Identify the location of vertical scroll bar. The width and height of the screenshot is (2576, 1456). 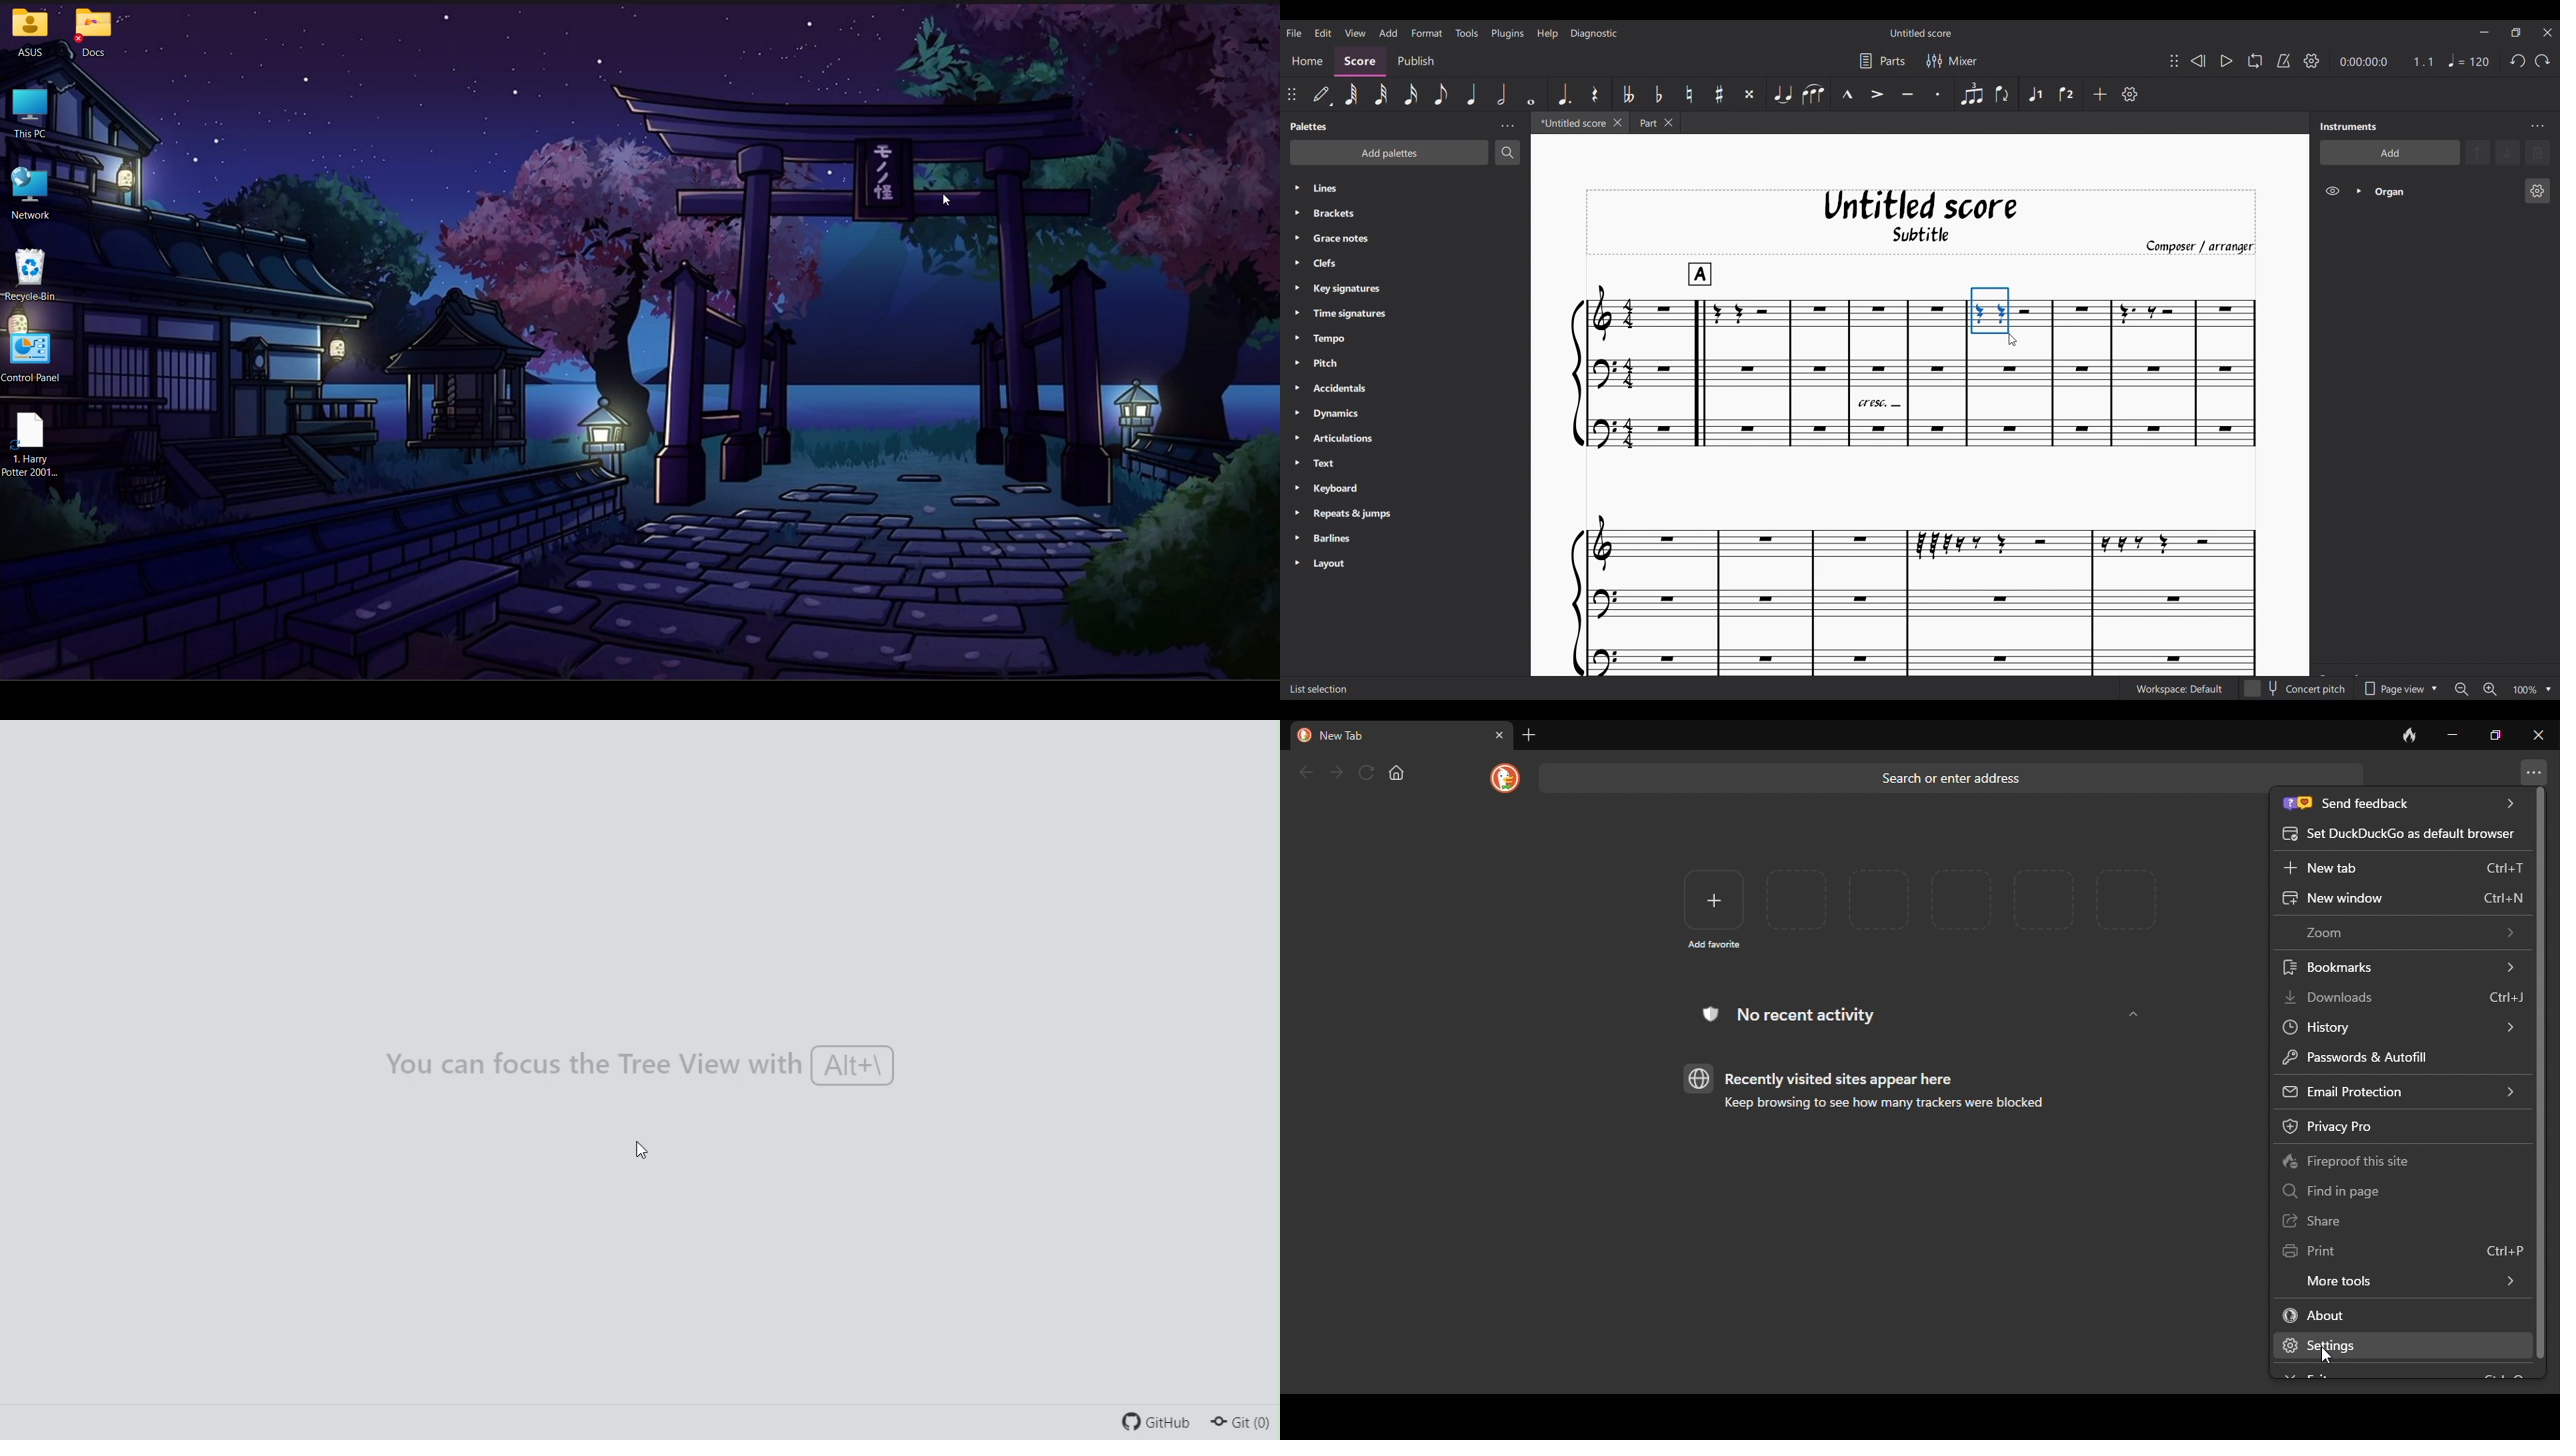
(2541, 1073).